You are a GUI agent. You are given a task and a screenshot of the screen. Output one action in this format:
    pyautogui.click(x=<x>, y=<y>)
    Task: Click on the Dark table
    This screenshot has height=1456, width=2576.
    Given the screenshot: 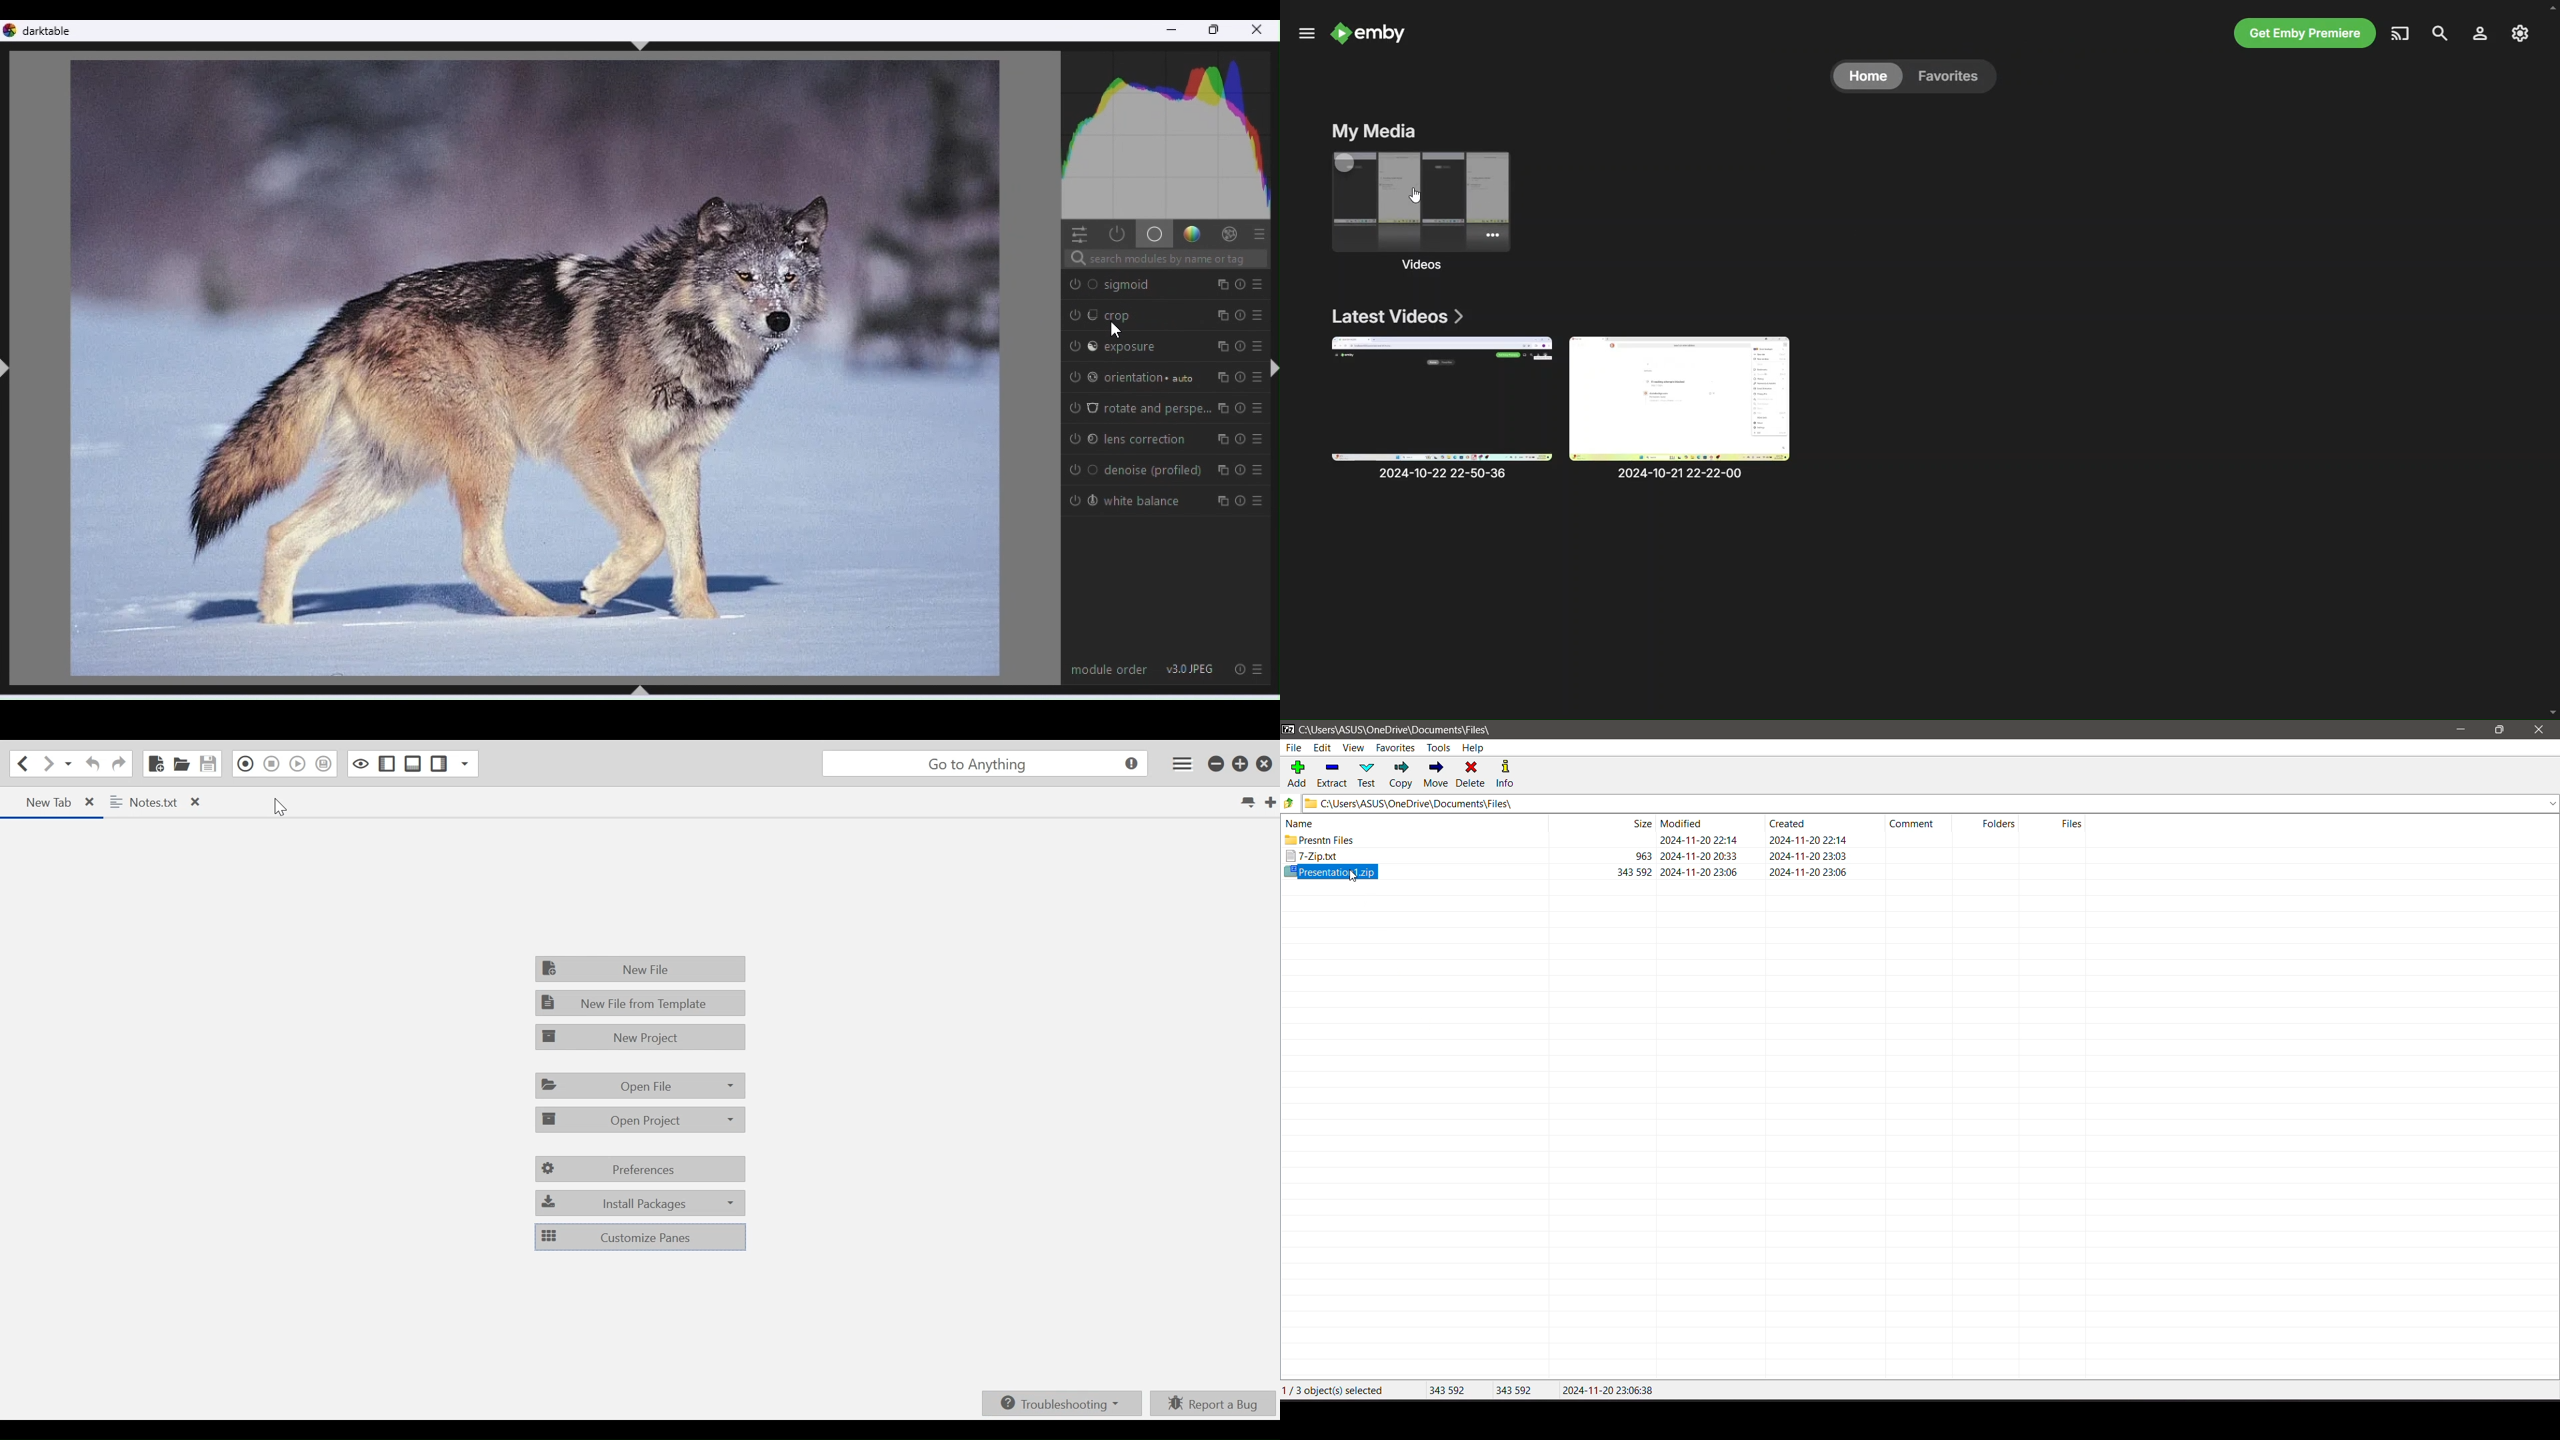 What is the action you would take?
    pyautogui.click(x=51, y=30)
    